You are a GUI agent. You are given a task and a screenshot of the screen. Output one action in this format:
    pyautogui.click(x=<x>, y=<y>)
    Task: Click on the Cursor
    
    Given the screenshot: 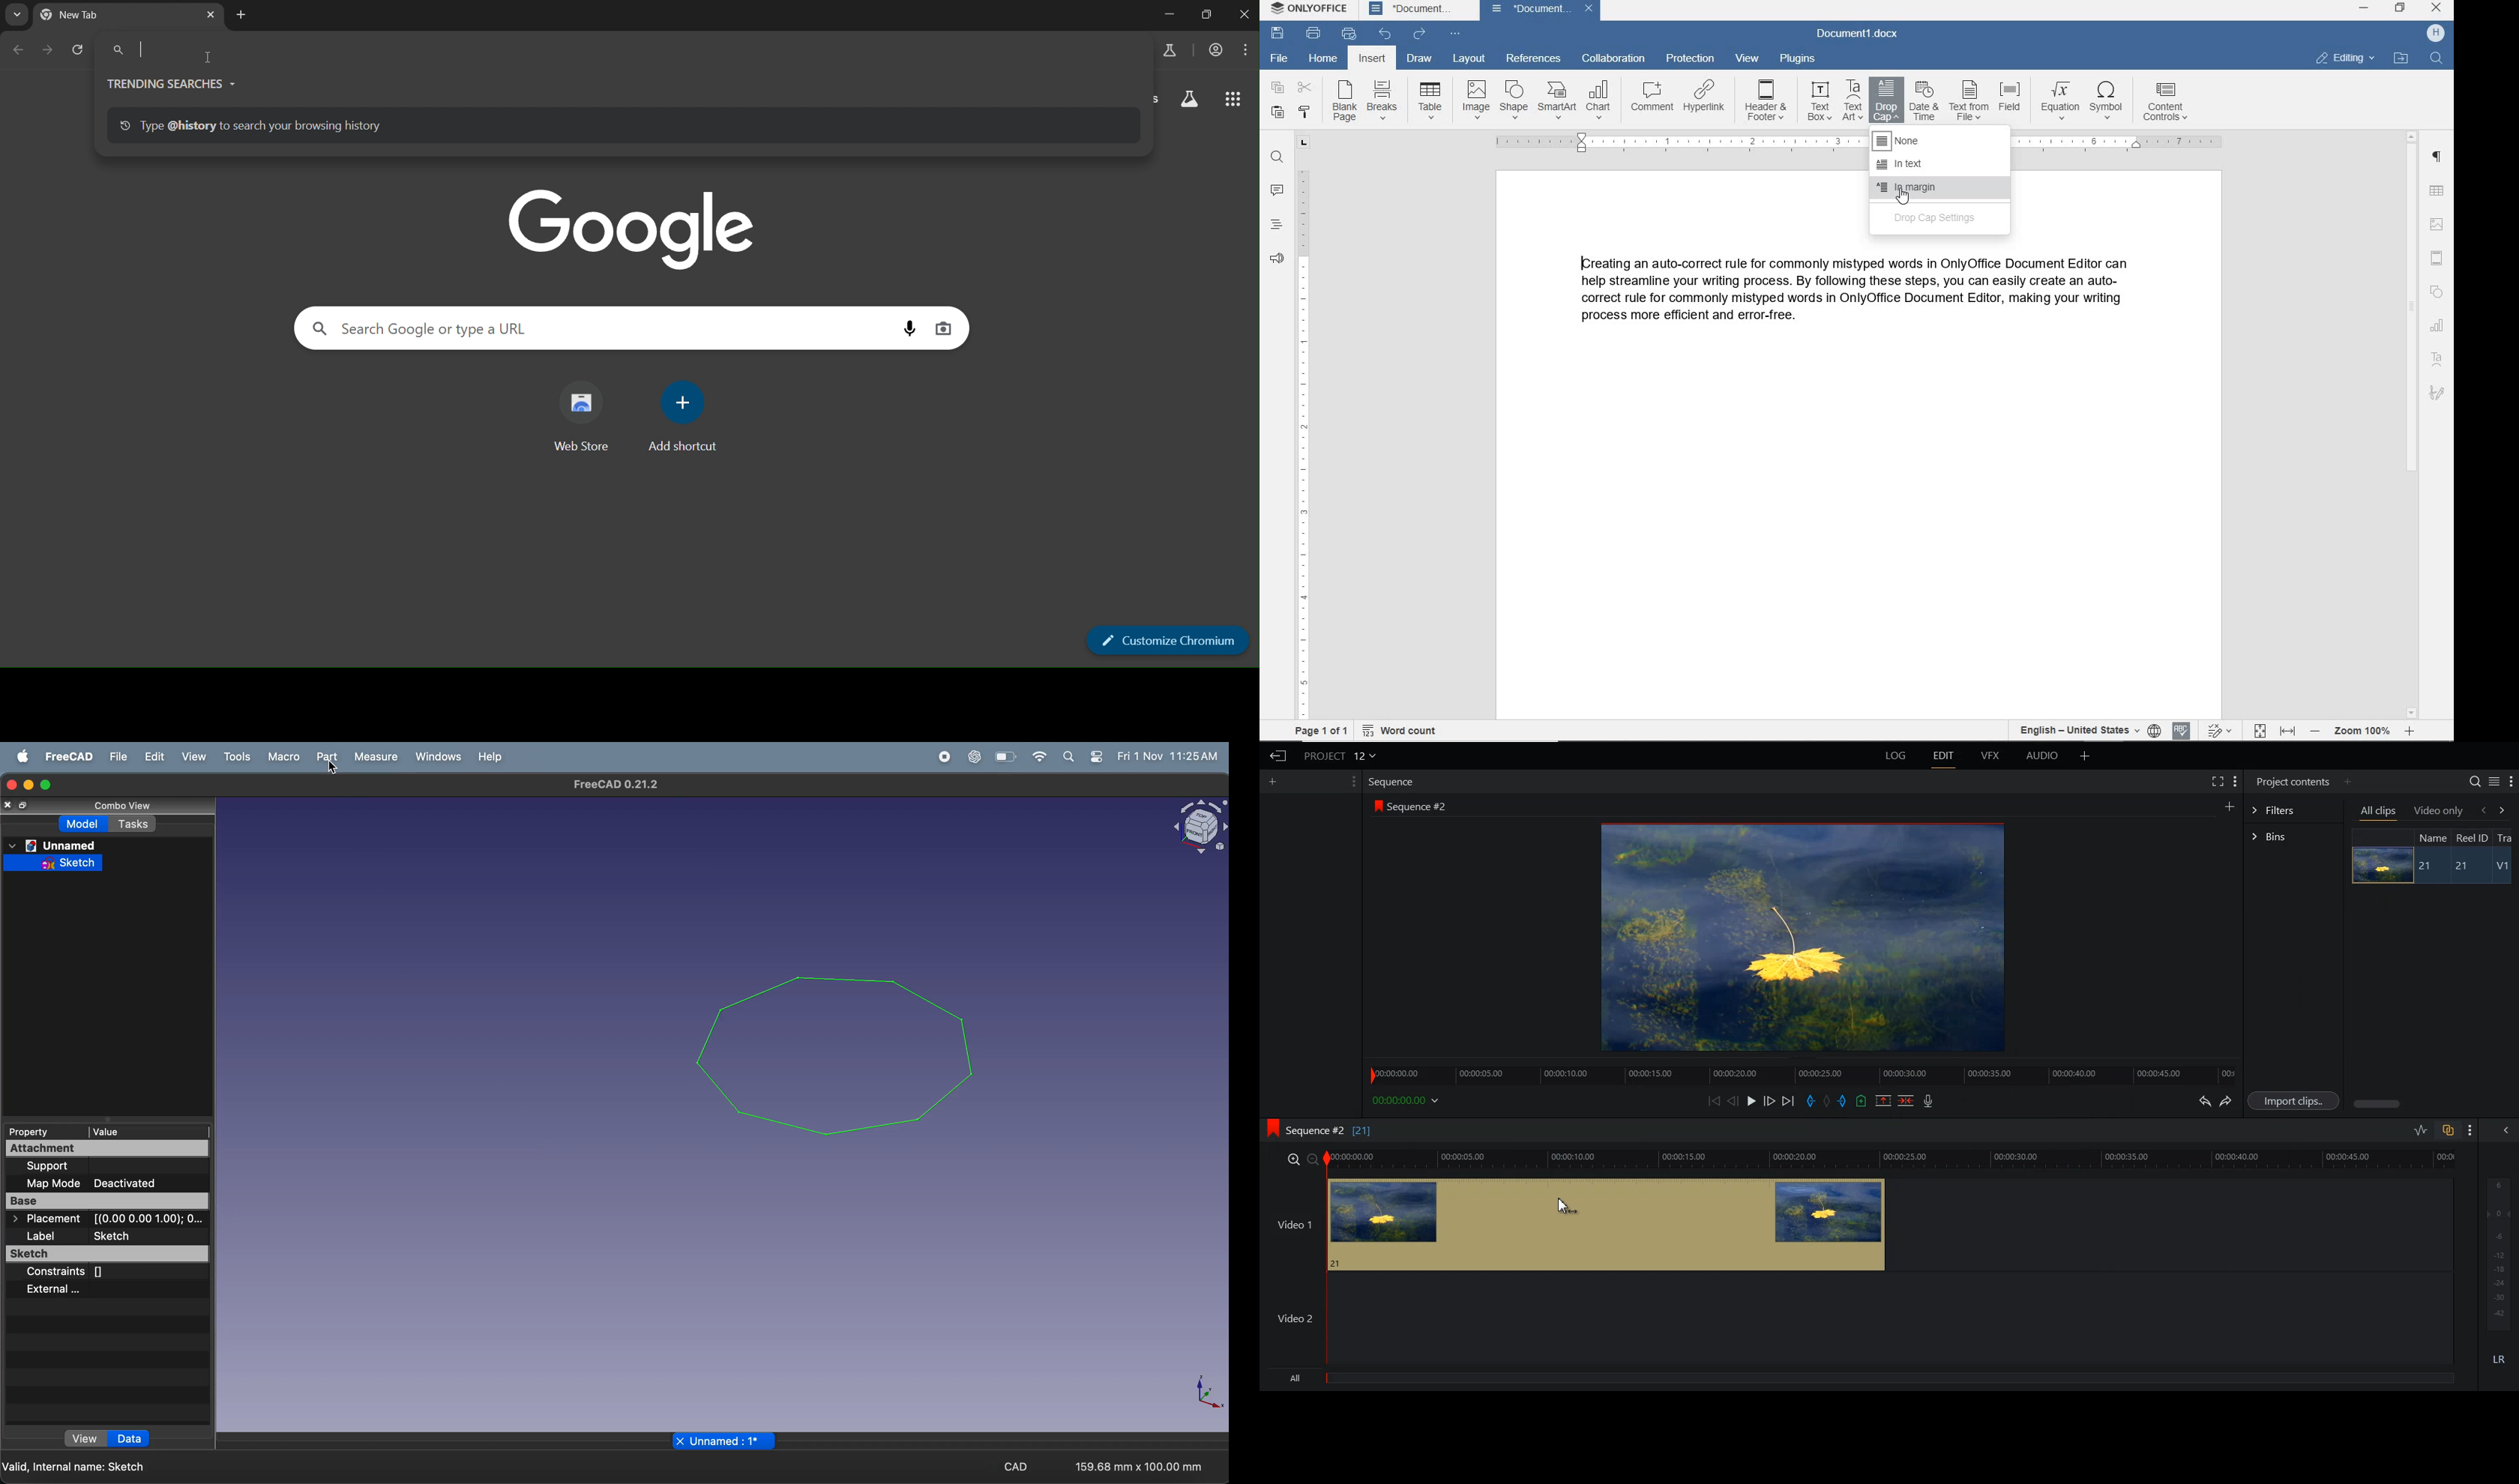 What is the action you would take?
    pyautogui.click(x=1566, y=1208)
    